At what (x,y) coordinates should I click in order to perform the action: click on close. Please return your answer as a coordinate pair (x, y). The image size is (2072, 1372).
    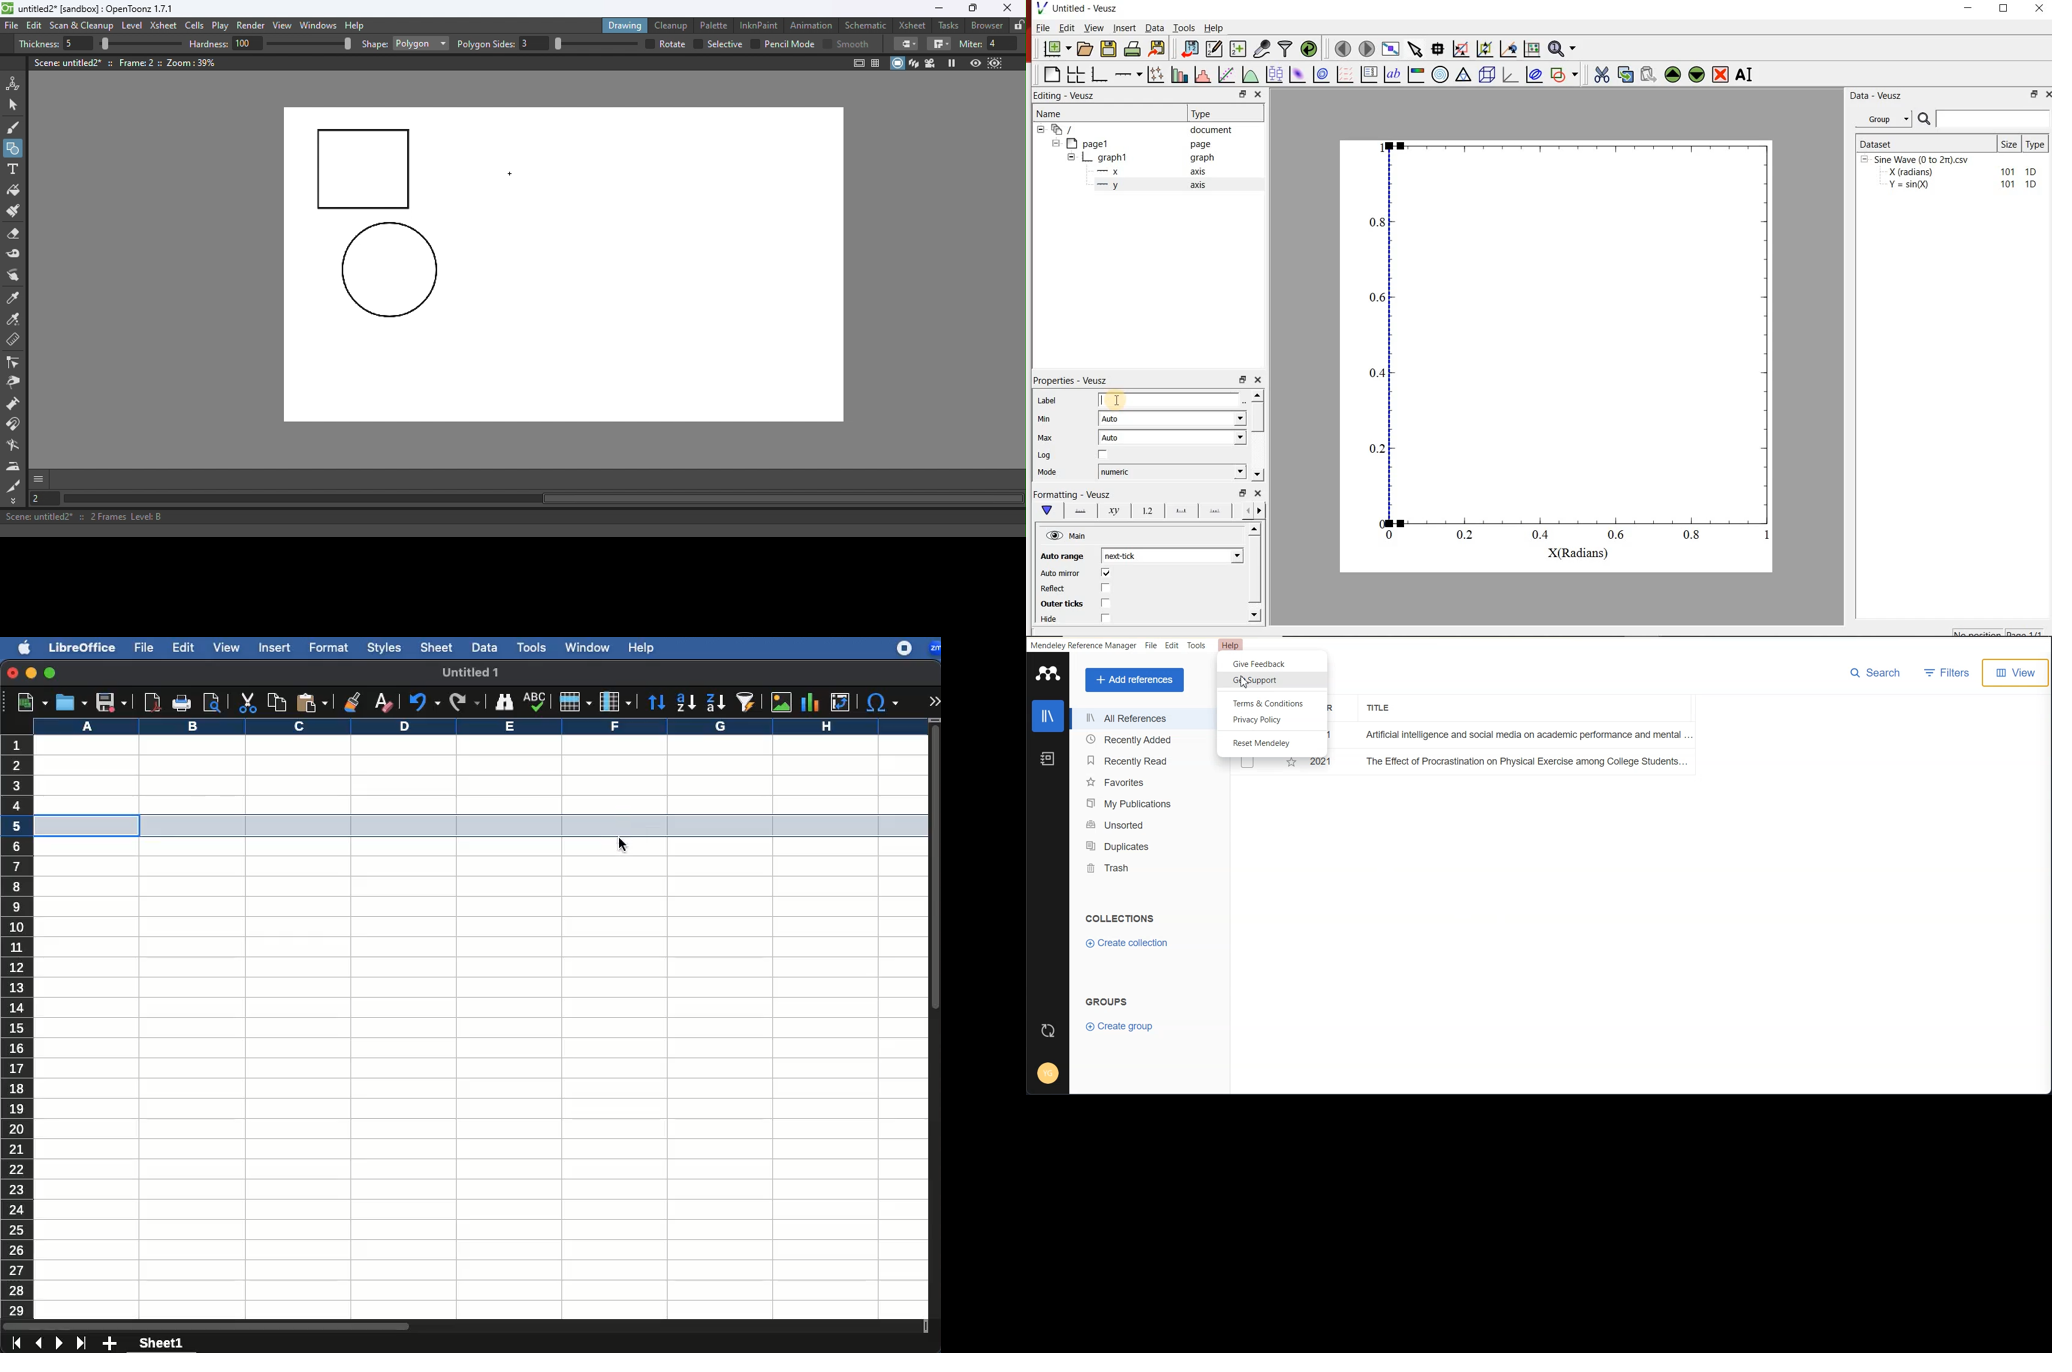
    Looking at the image, I should click on (11, 673).